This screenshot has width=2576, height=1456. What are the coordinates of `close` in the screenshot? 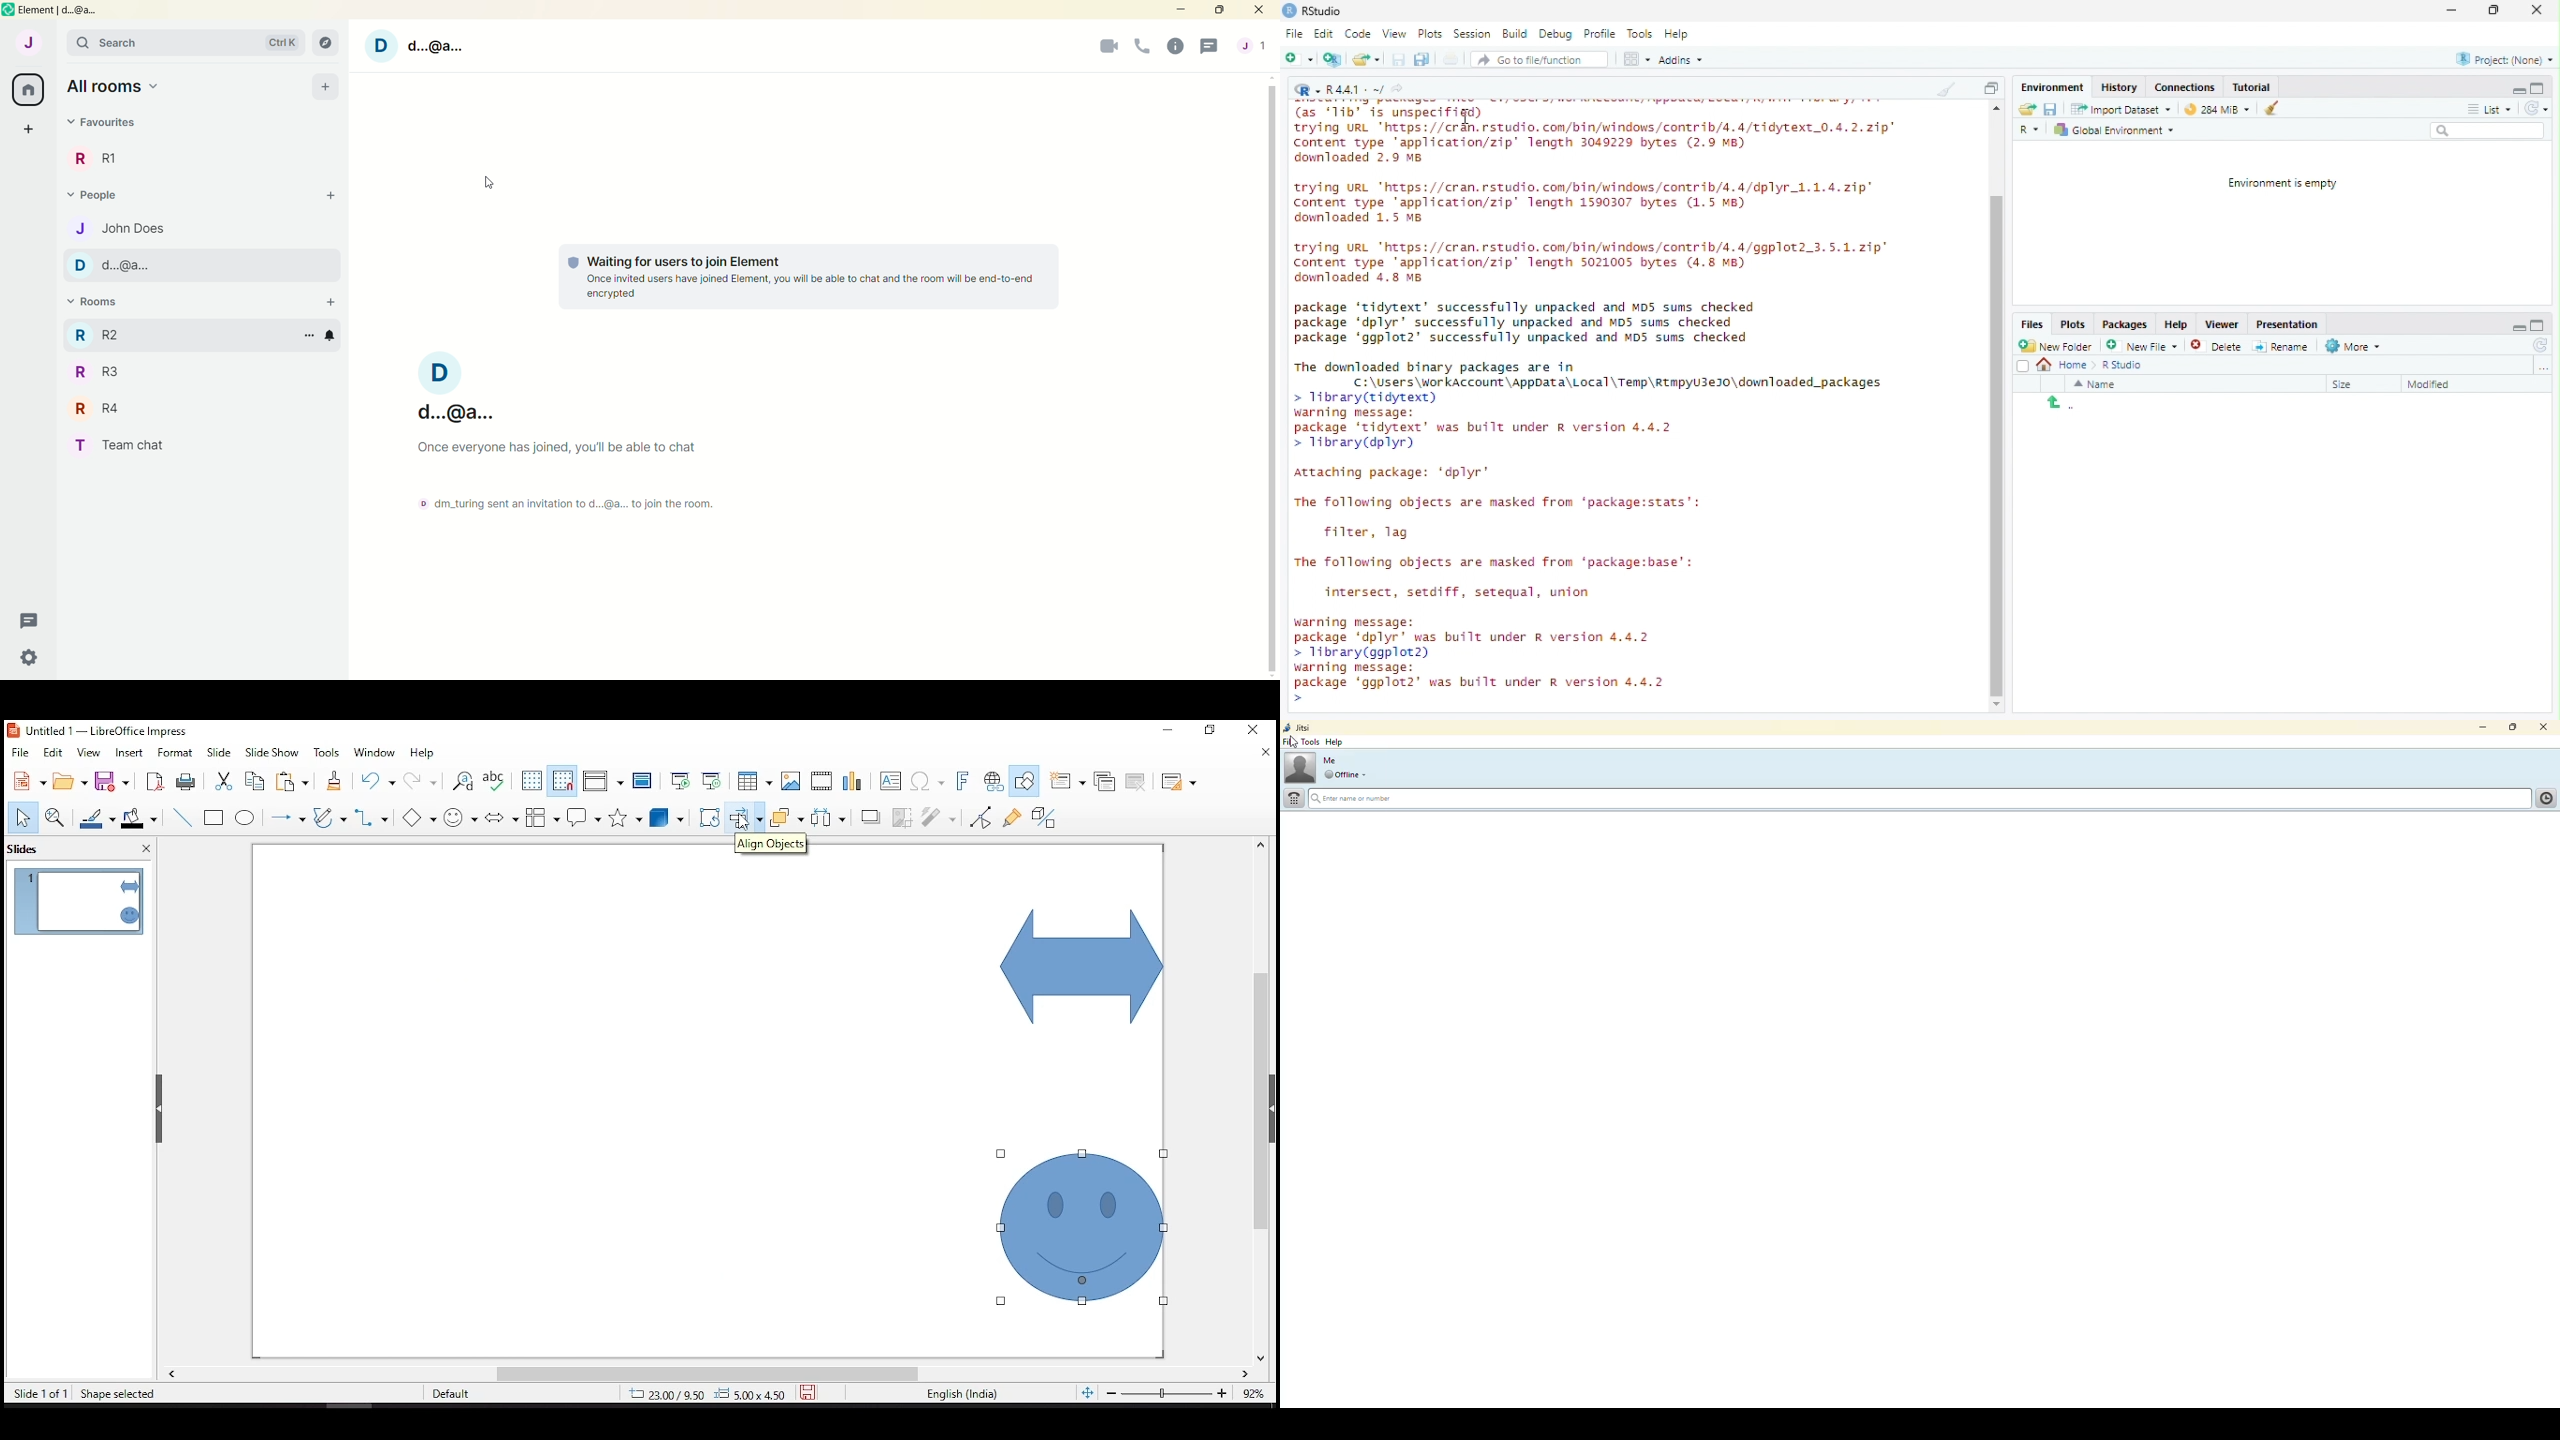 It's located at (1265, 755).